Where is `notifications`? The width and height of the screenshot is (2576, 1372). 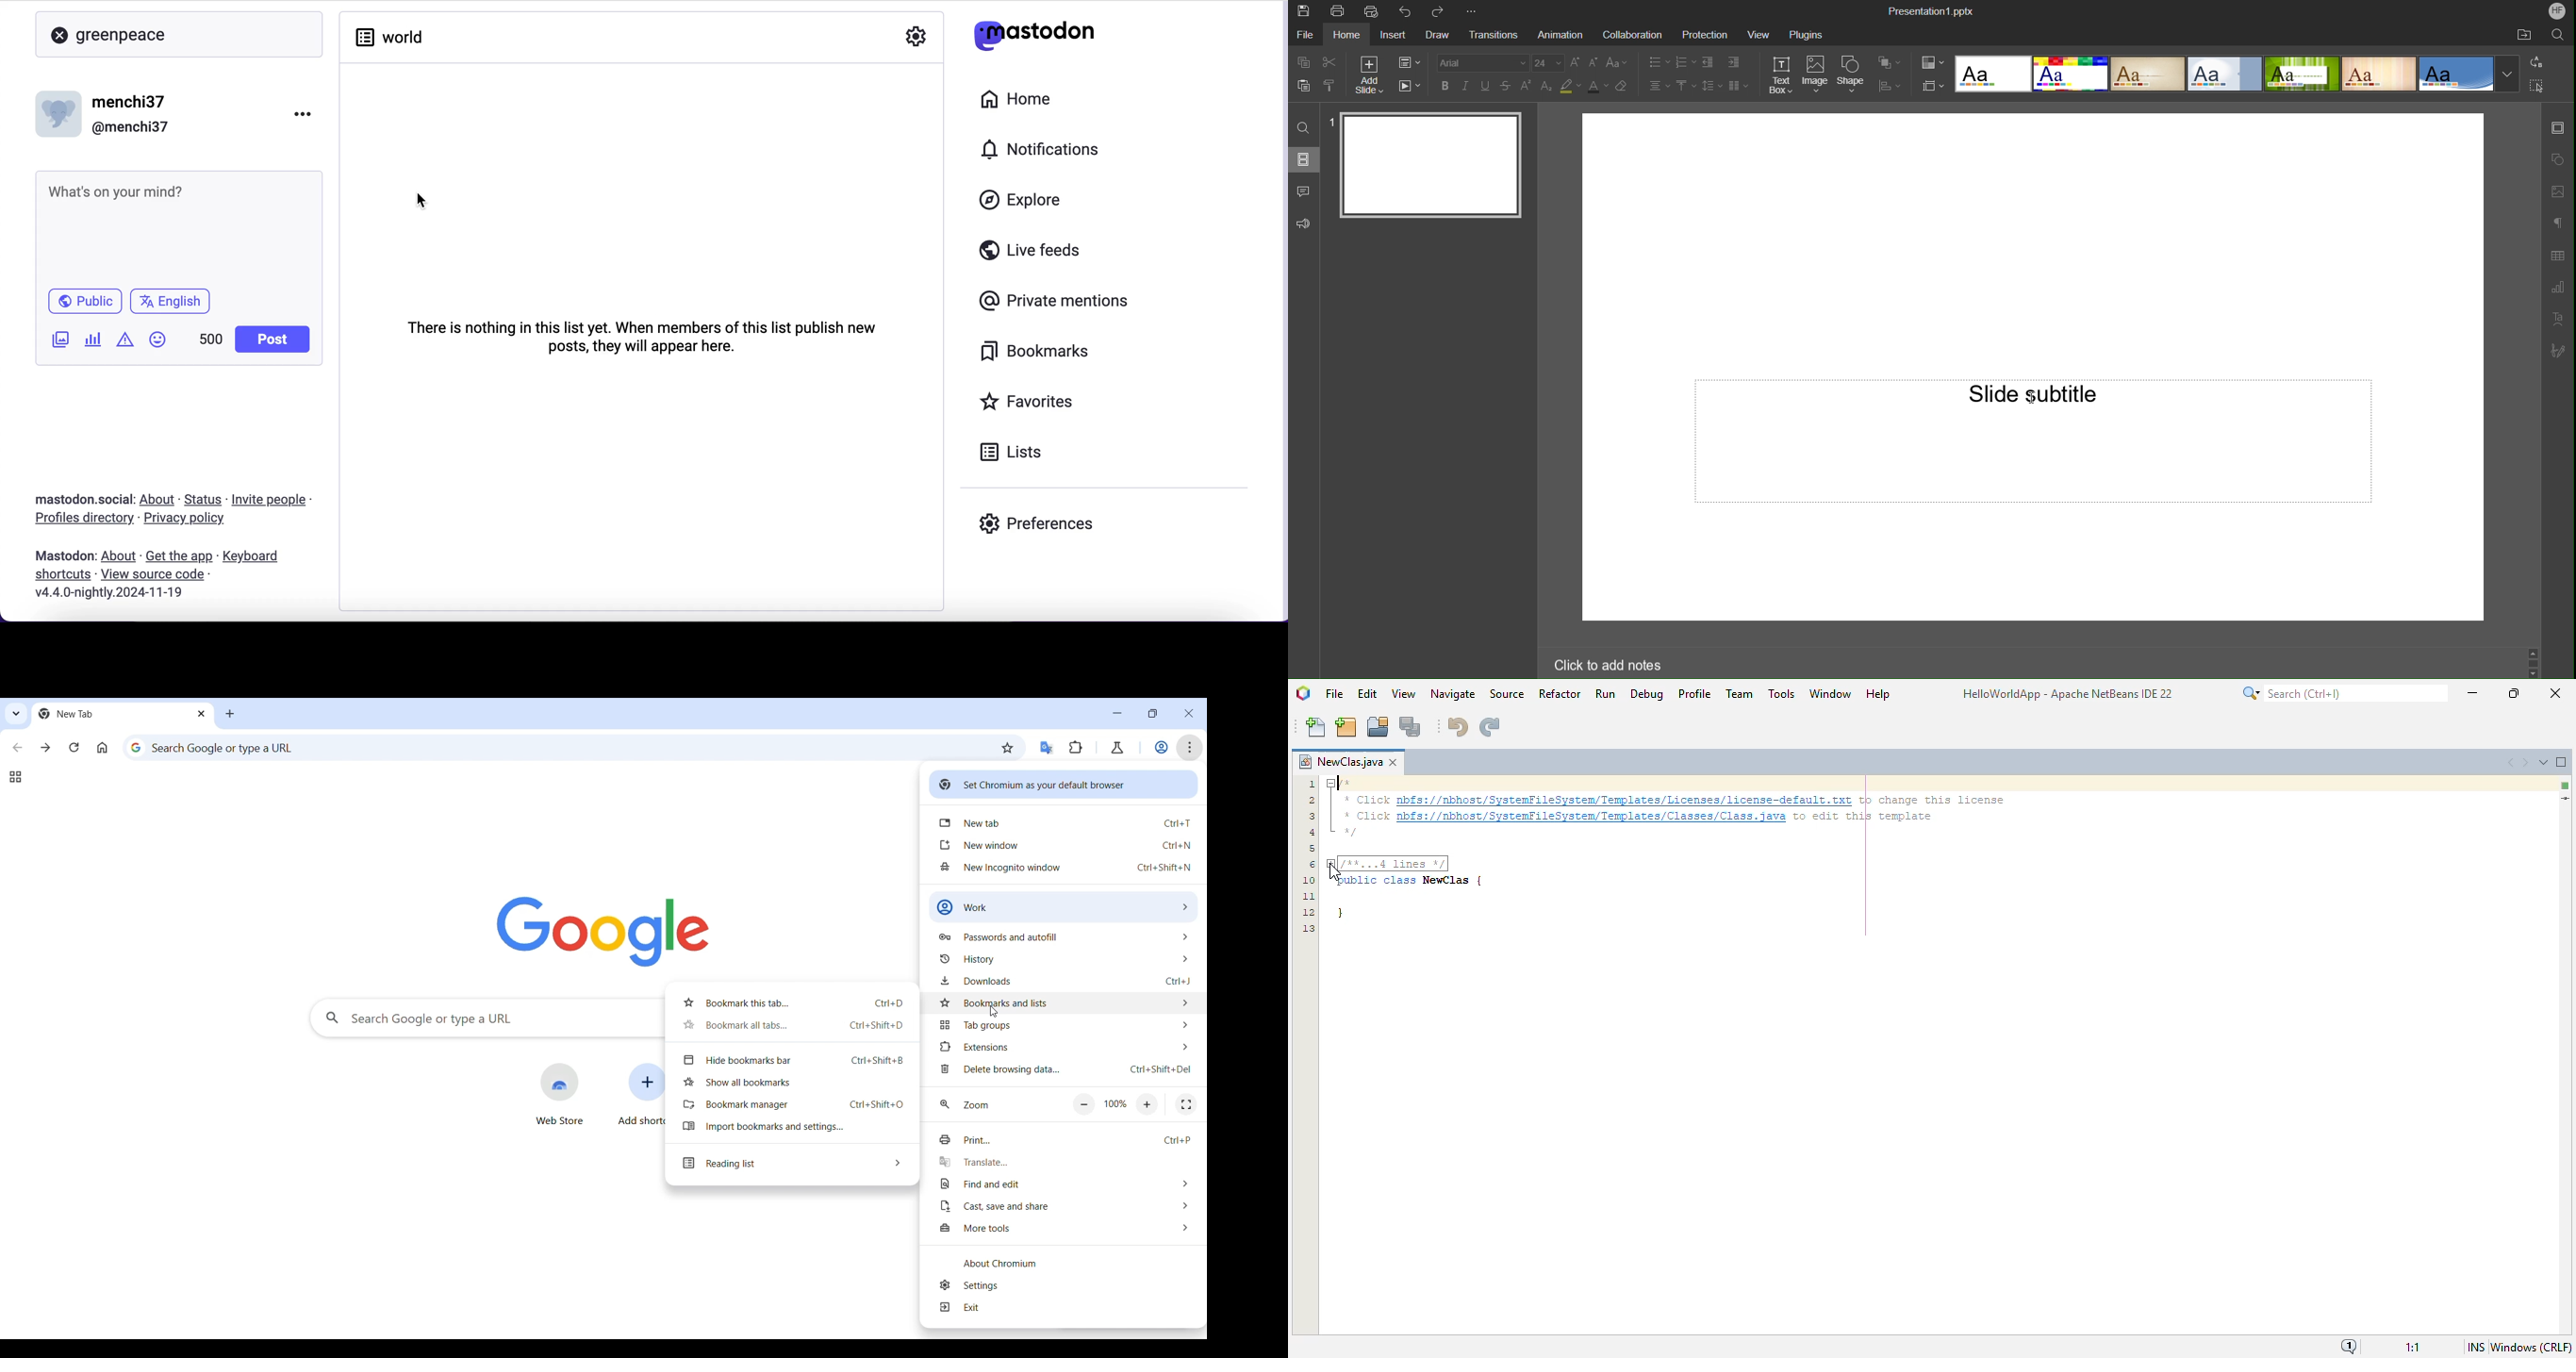
notifications is located at coordinates (1045, 149).